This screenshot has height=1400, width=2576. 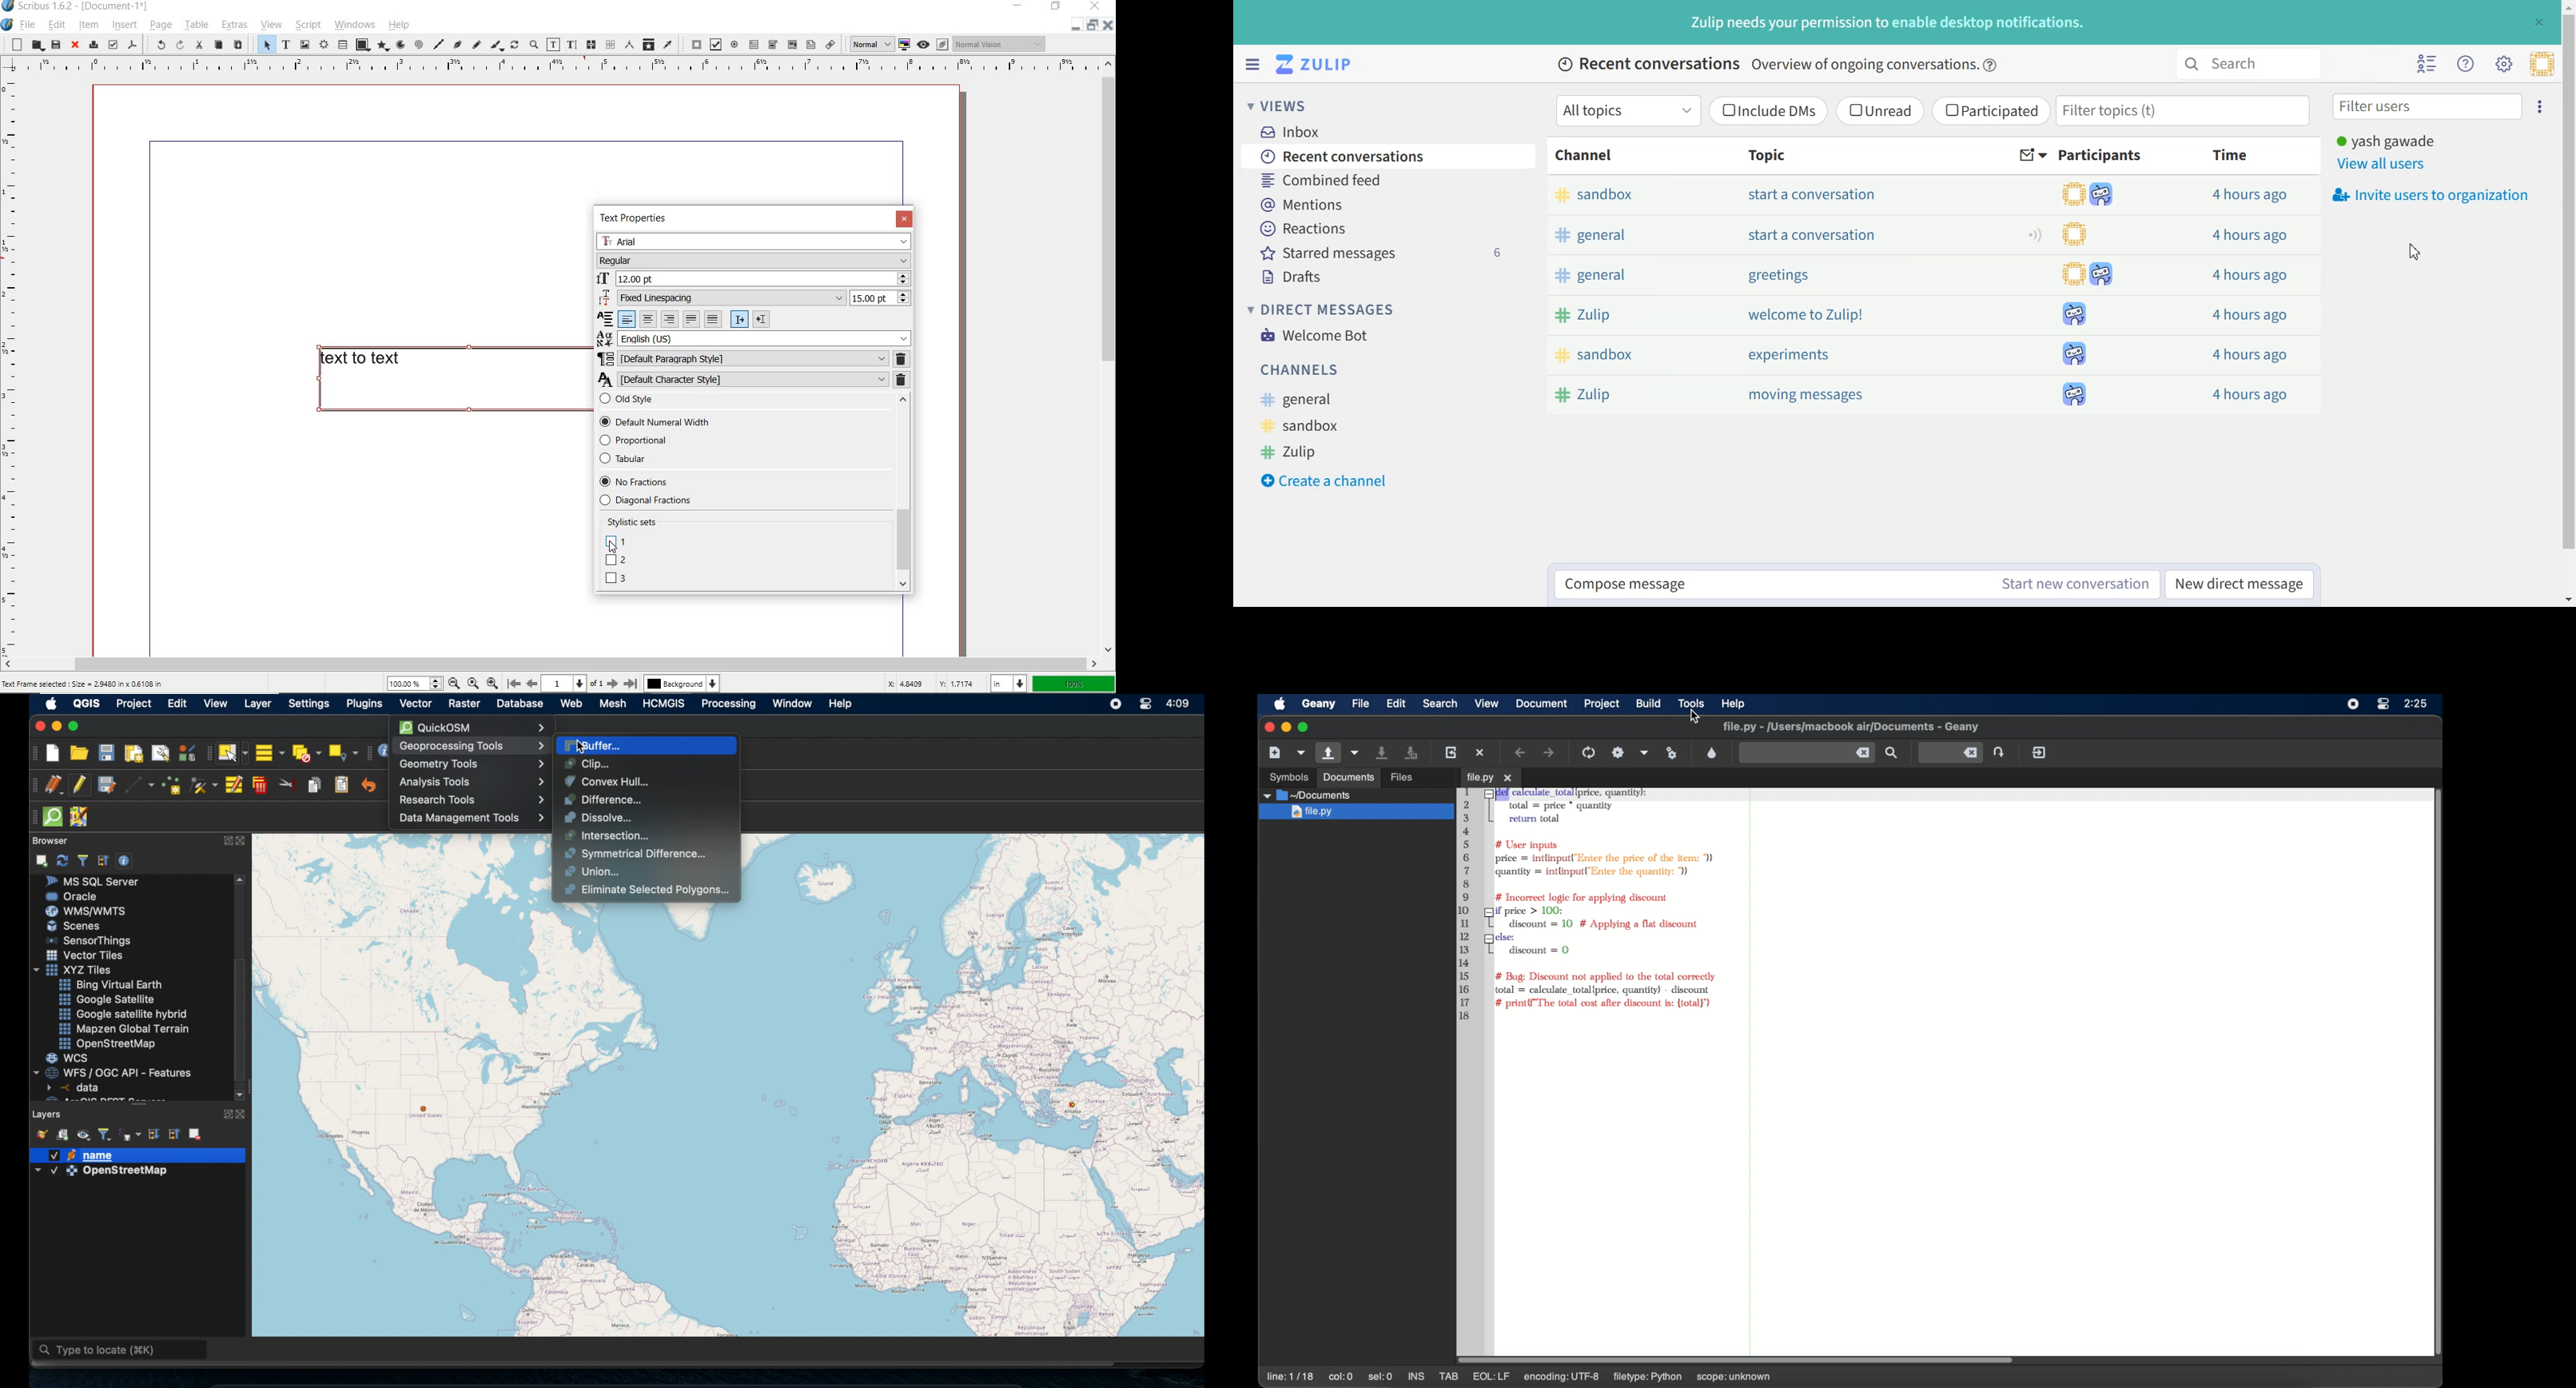 What do you see at coordinates (270, 27) in the screenshot?
I see `view` at bounding box center [270, 27].